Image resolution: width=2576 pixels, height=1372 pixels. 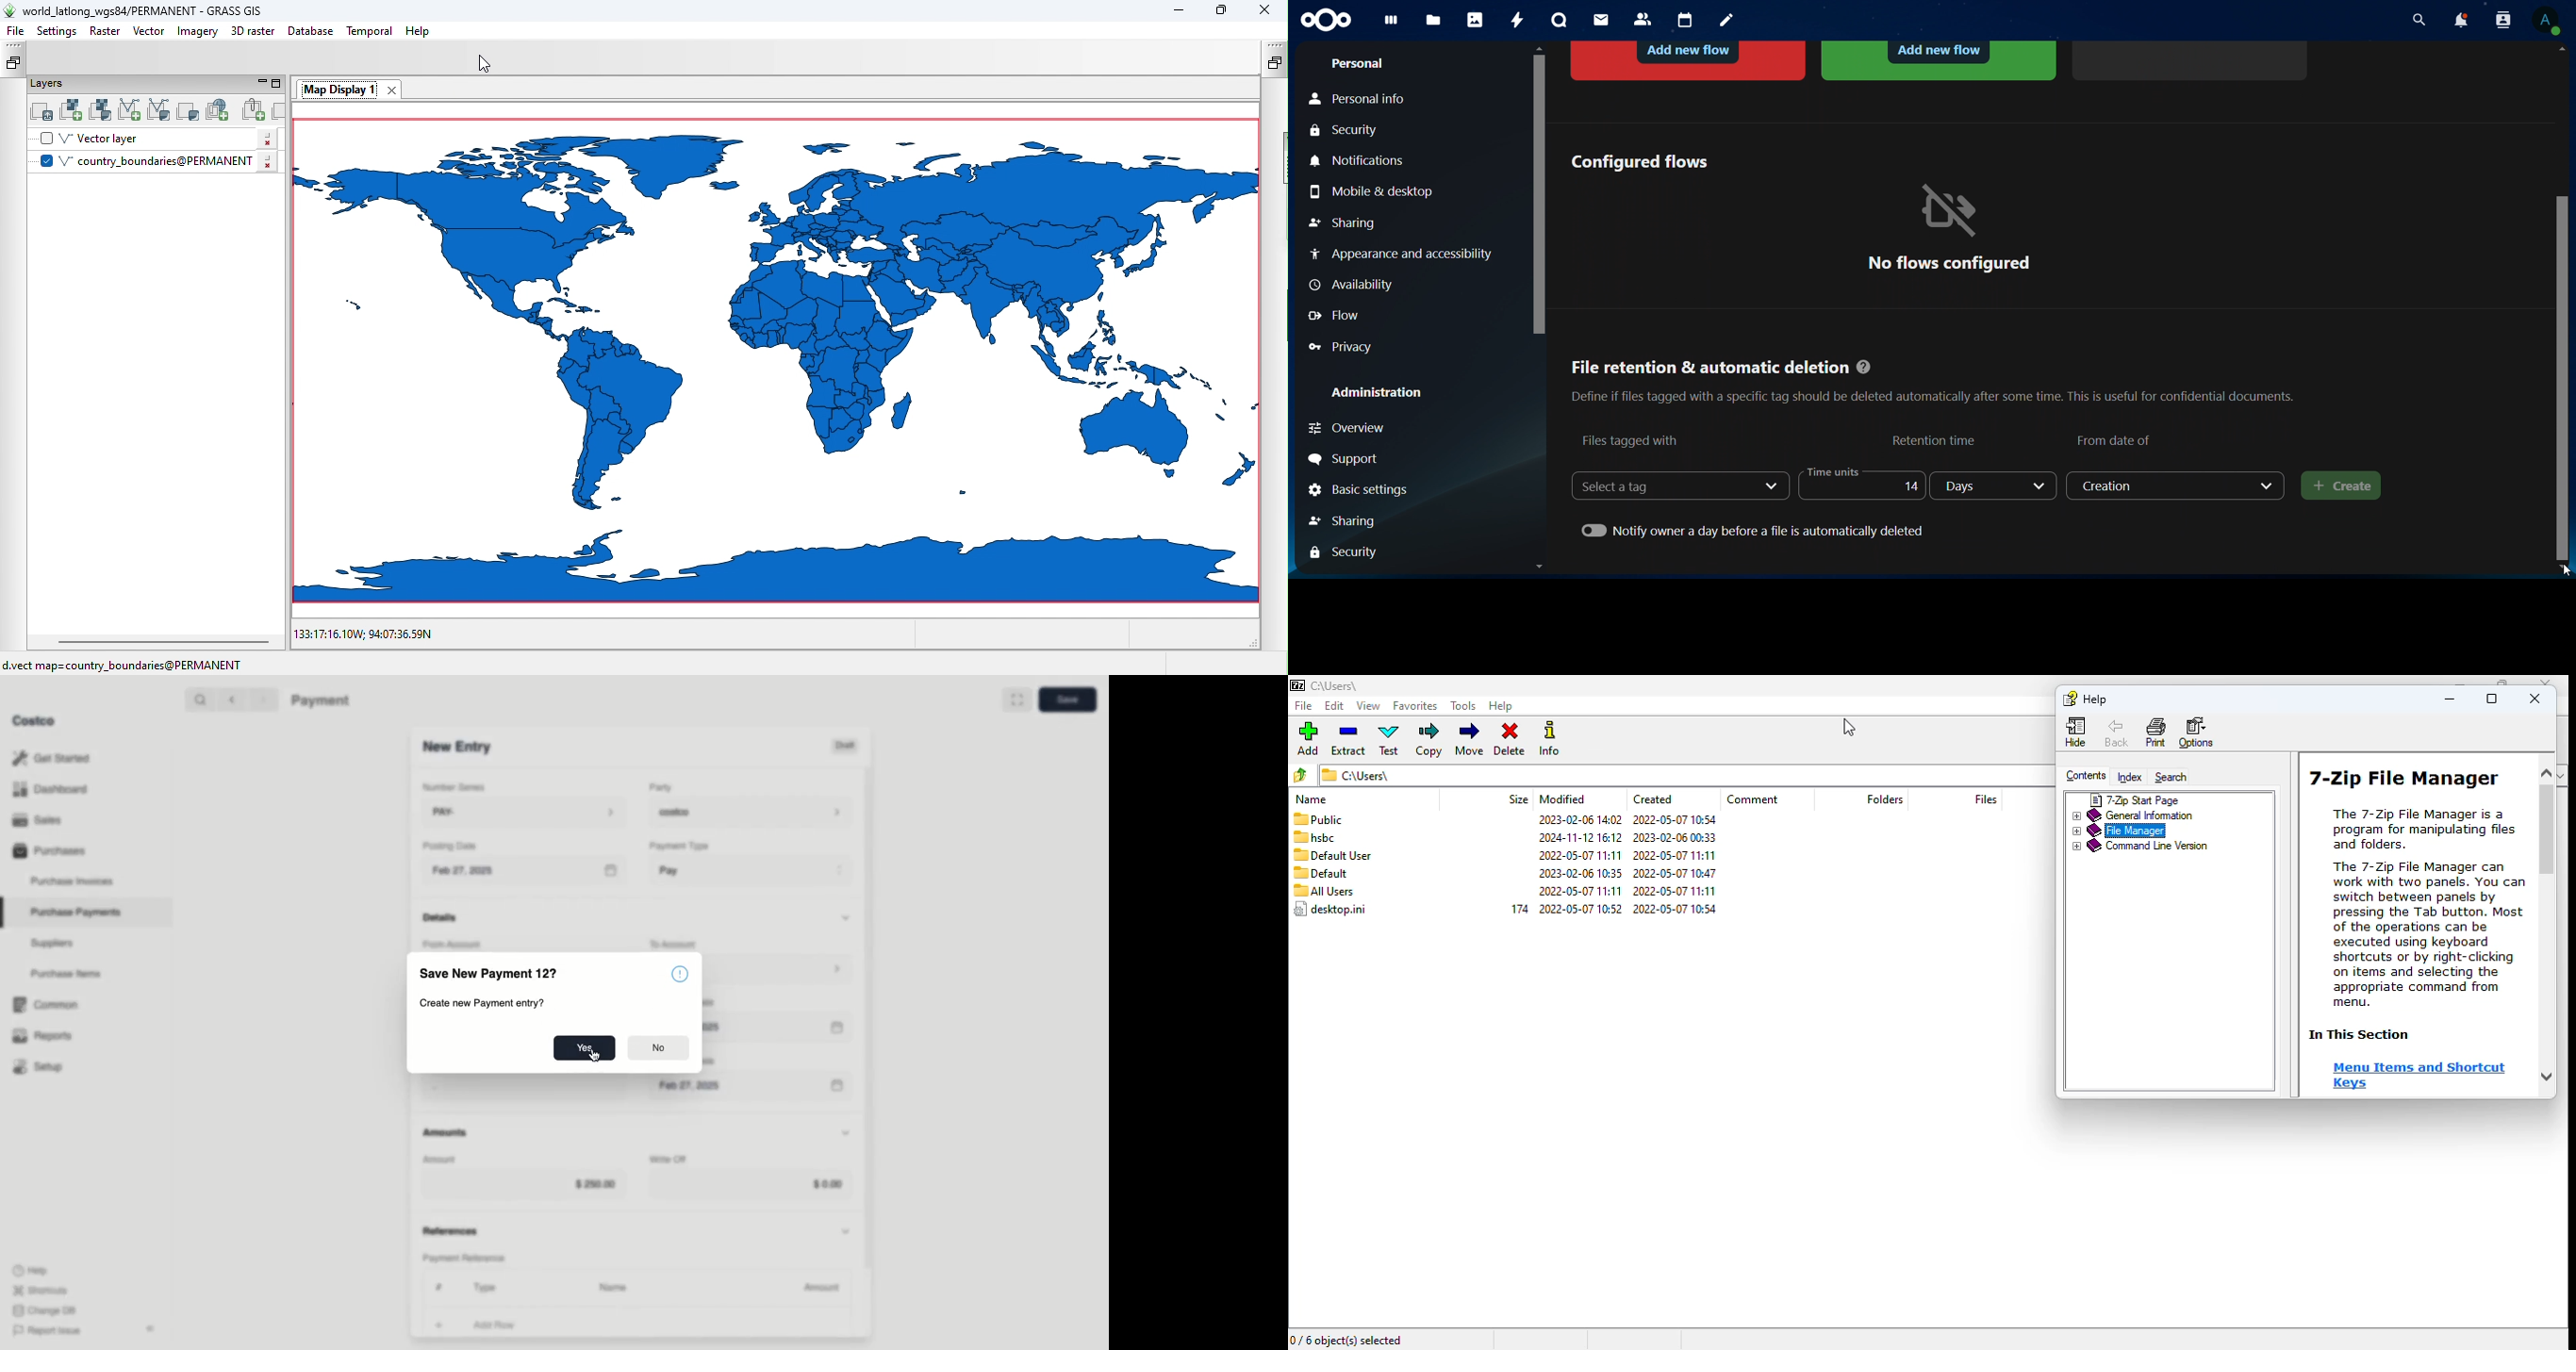 What do you see at coordinates (2078, 730) in the screenshot?
I see `hide` at bounding box center [2078, 730].